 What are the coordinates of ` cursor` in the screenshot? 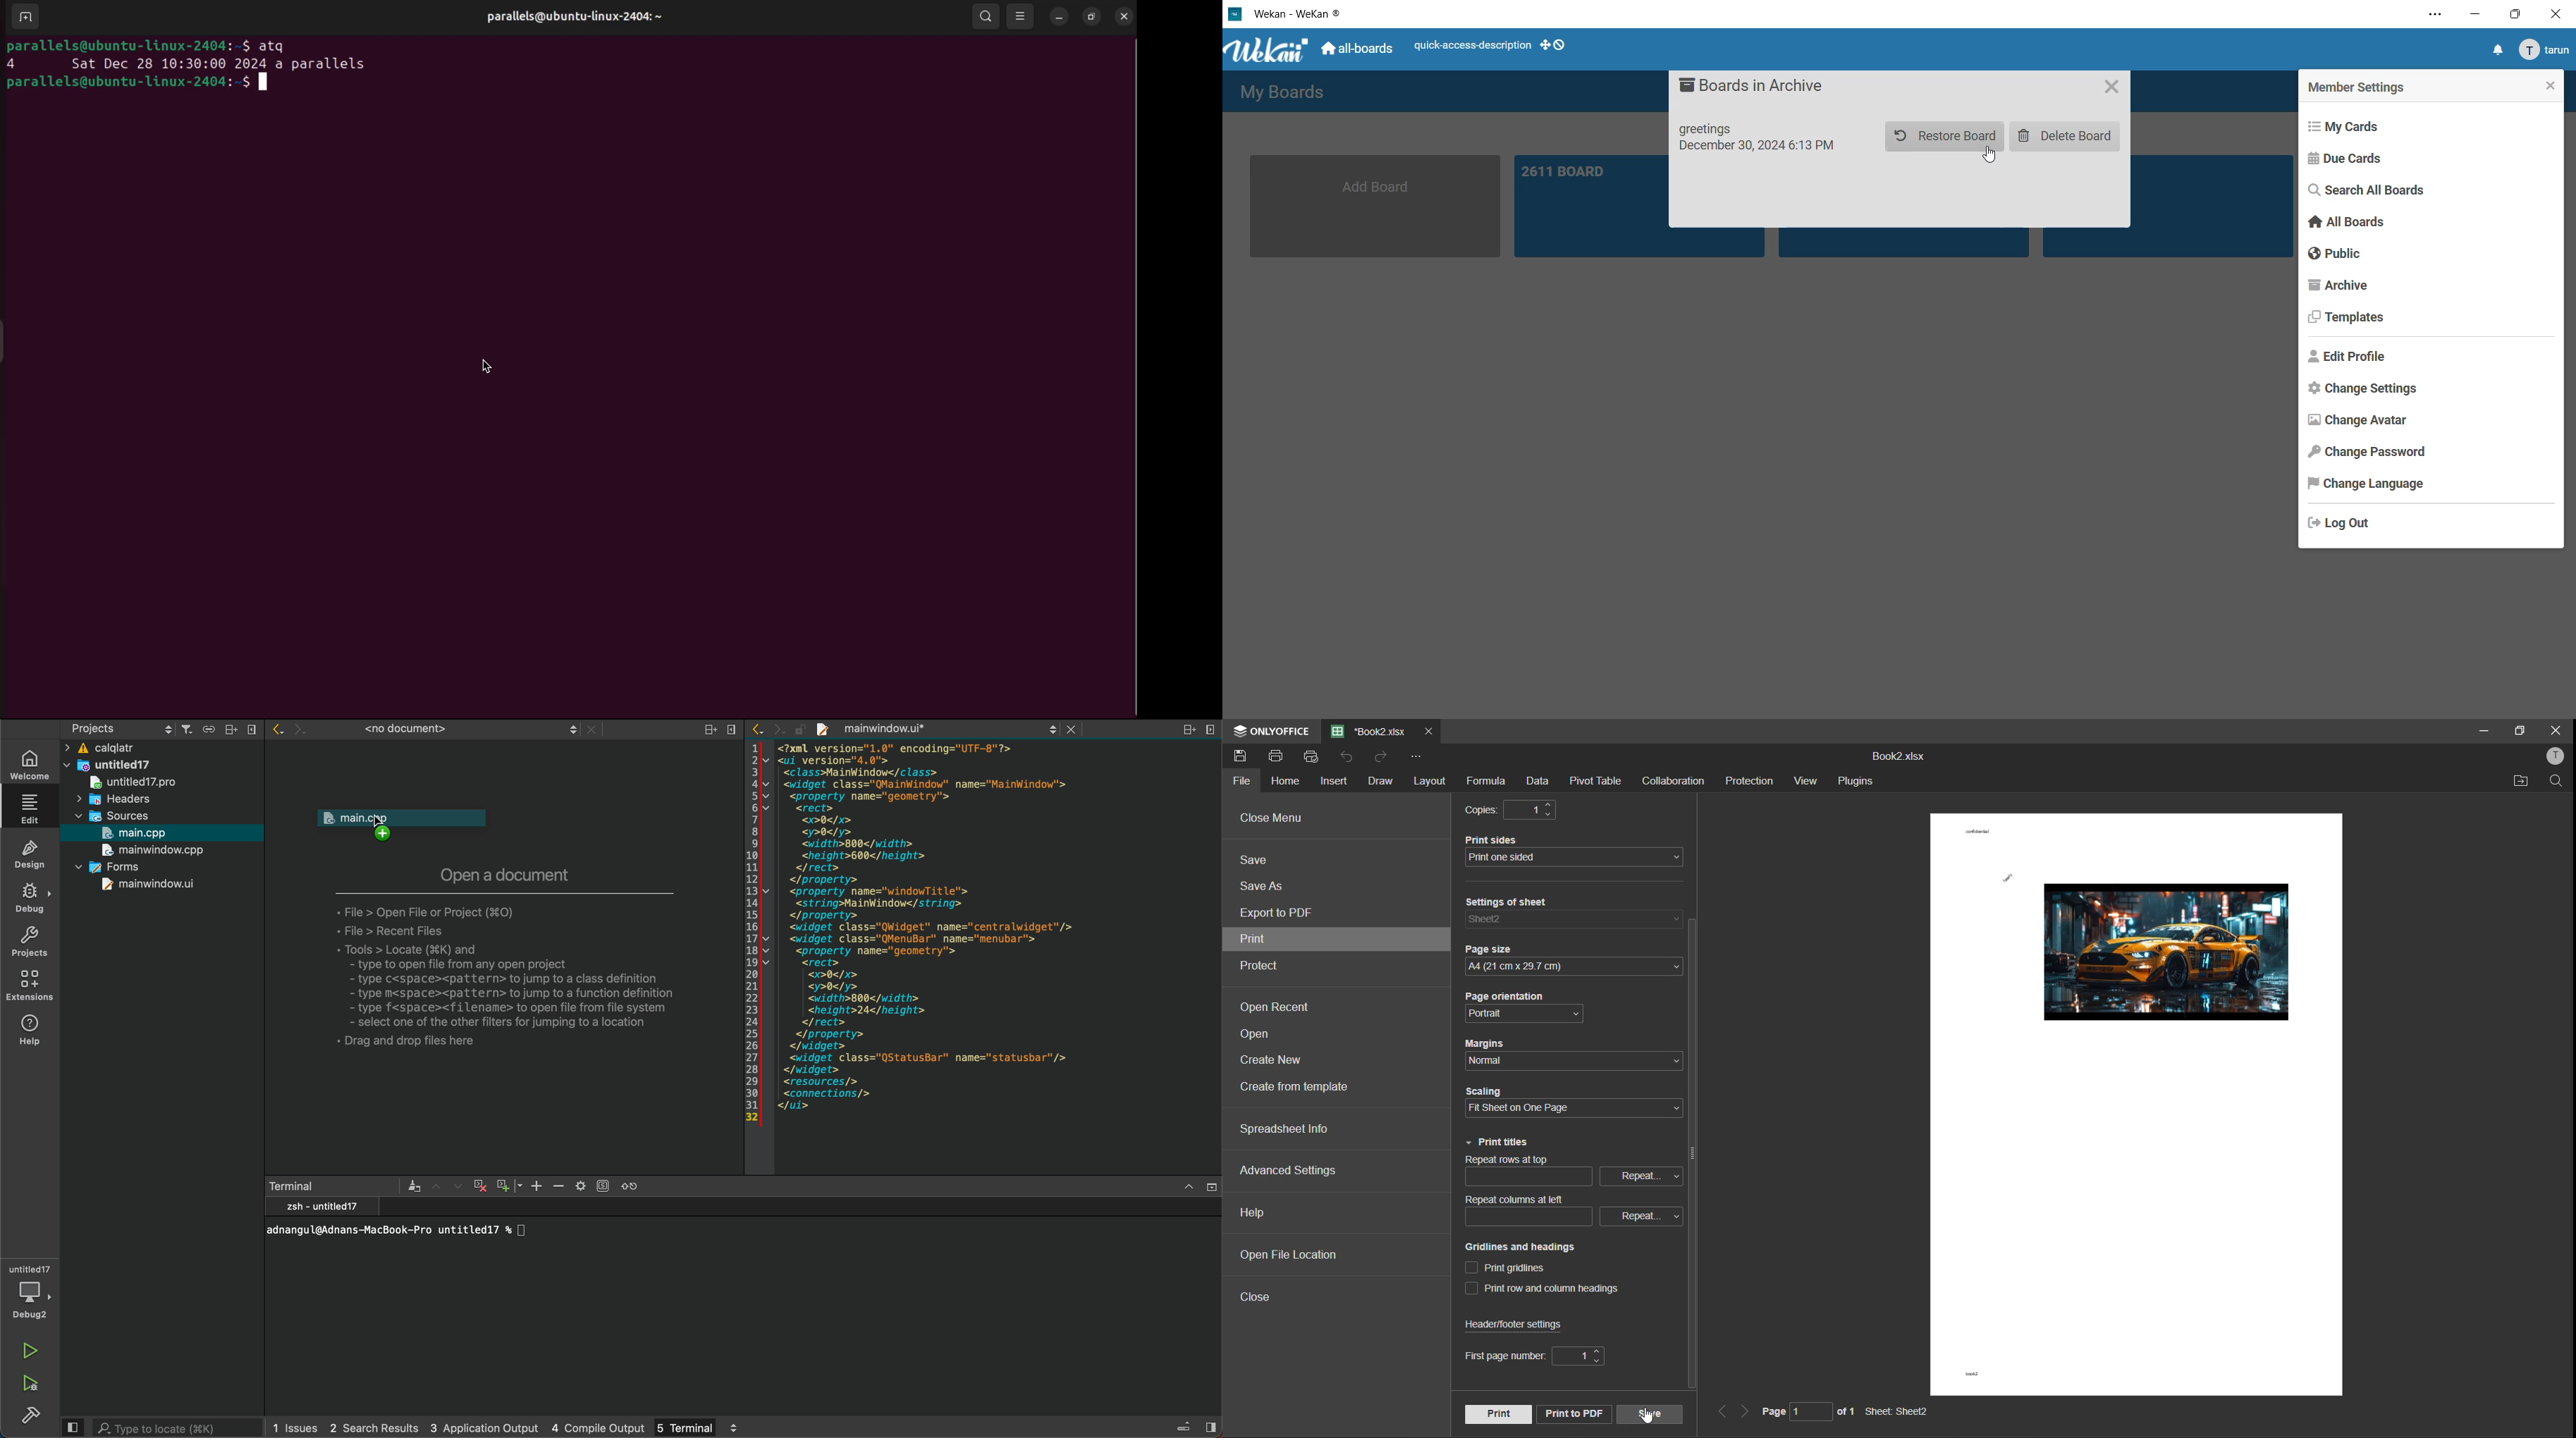 It's located at (1648, 1416).